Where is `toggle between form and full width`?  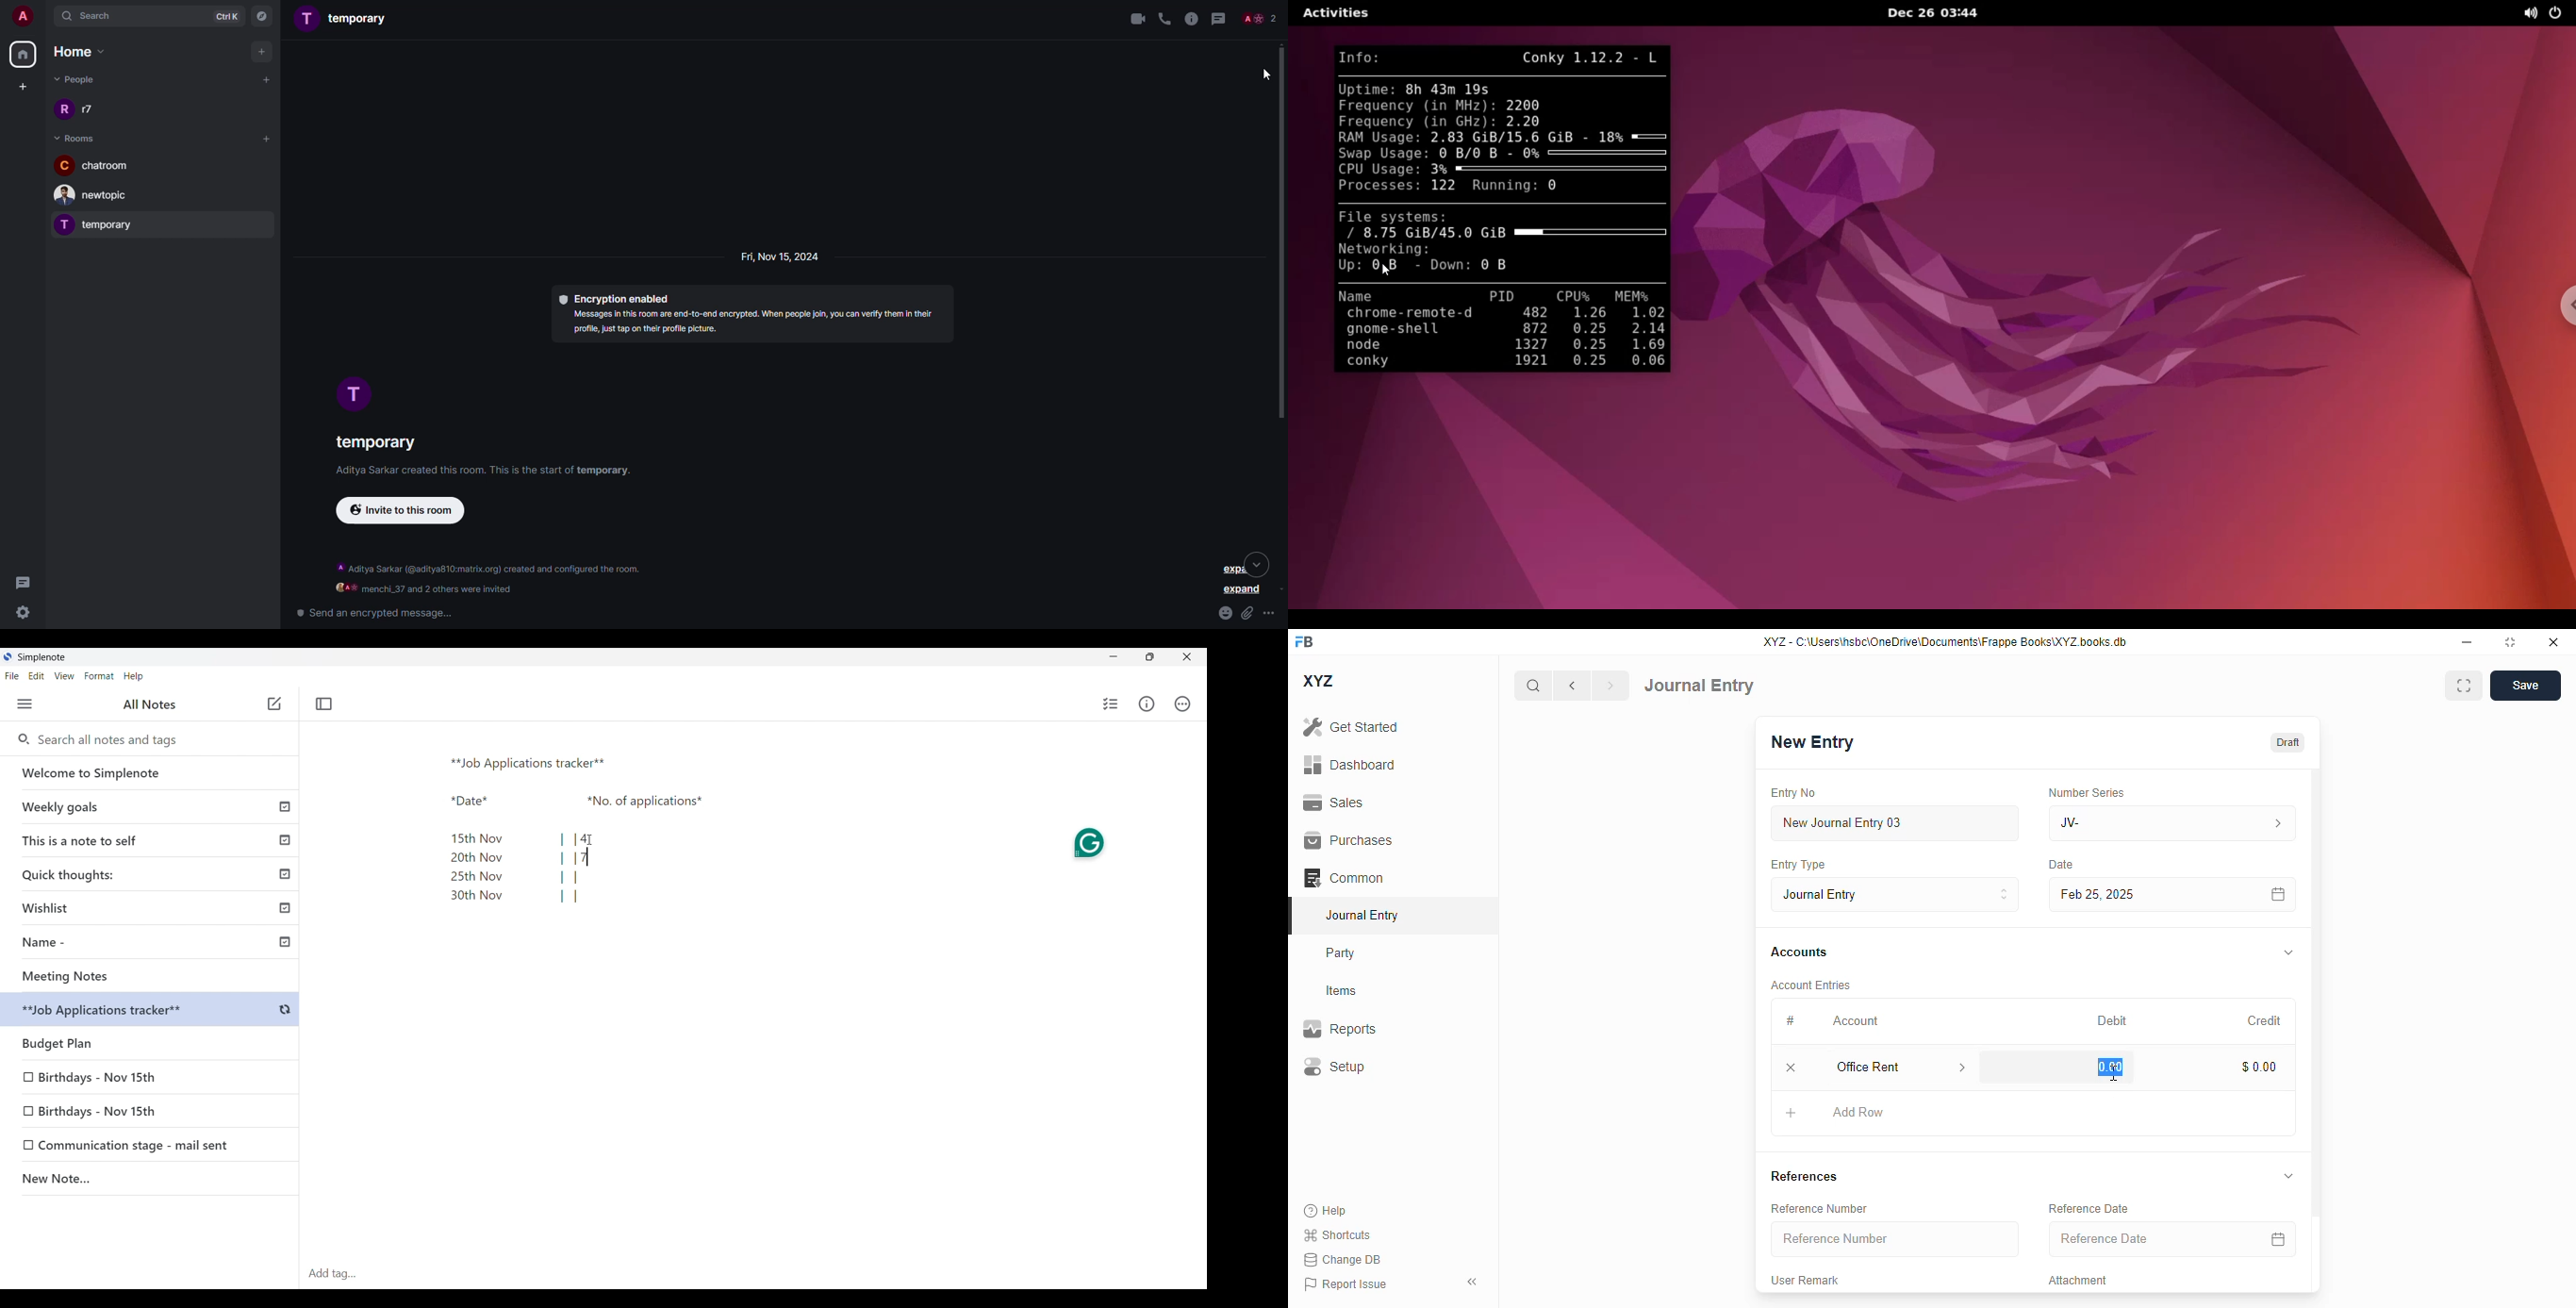
toggle between form and full width is located at coordinates (2465, 686).